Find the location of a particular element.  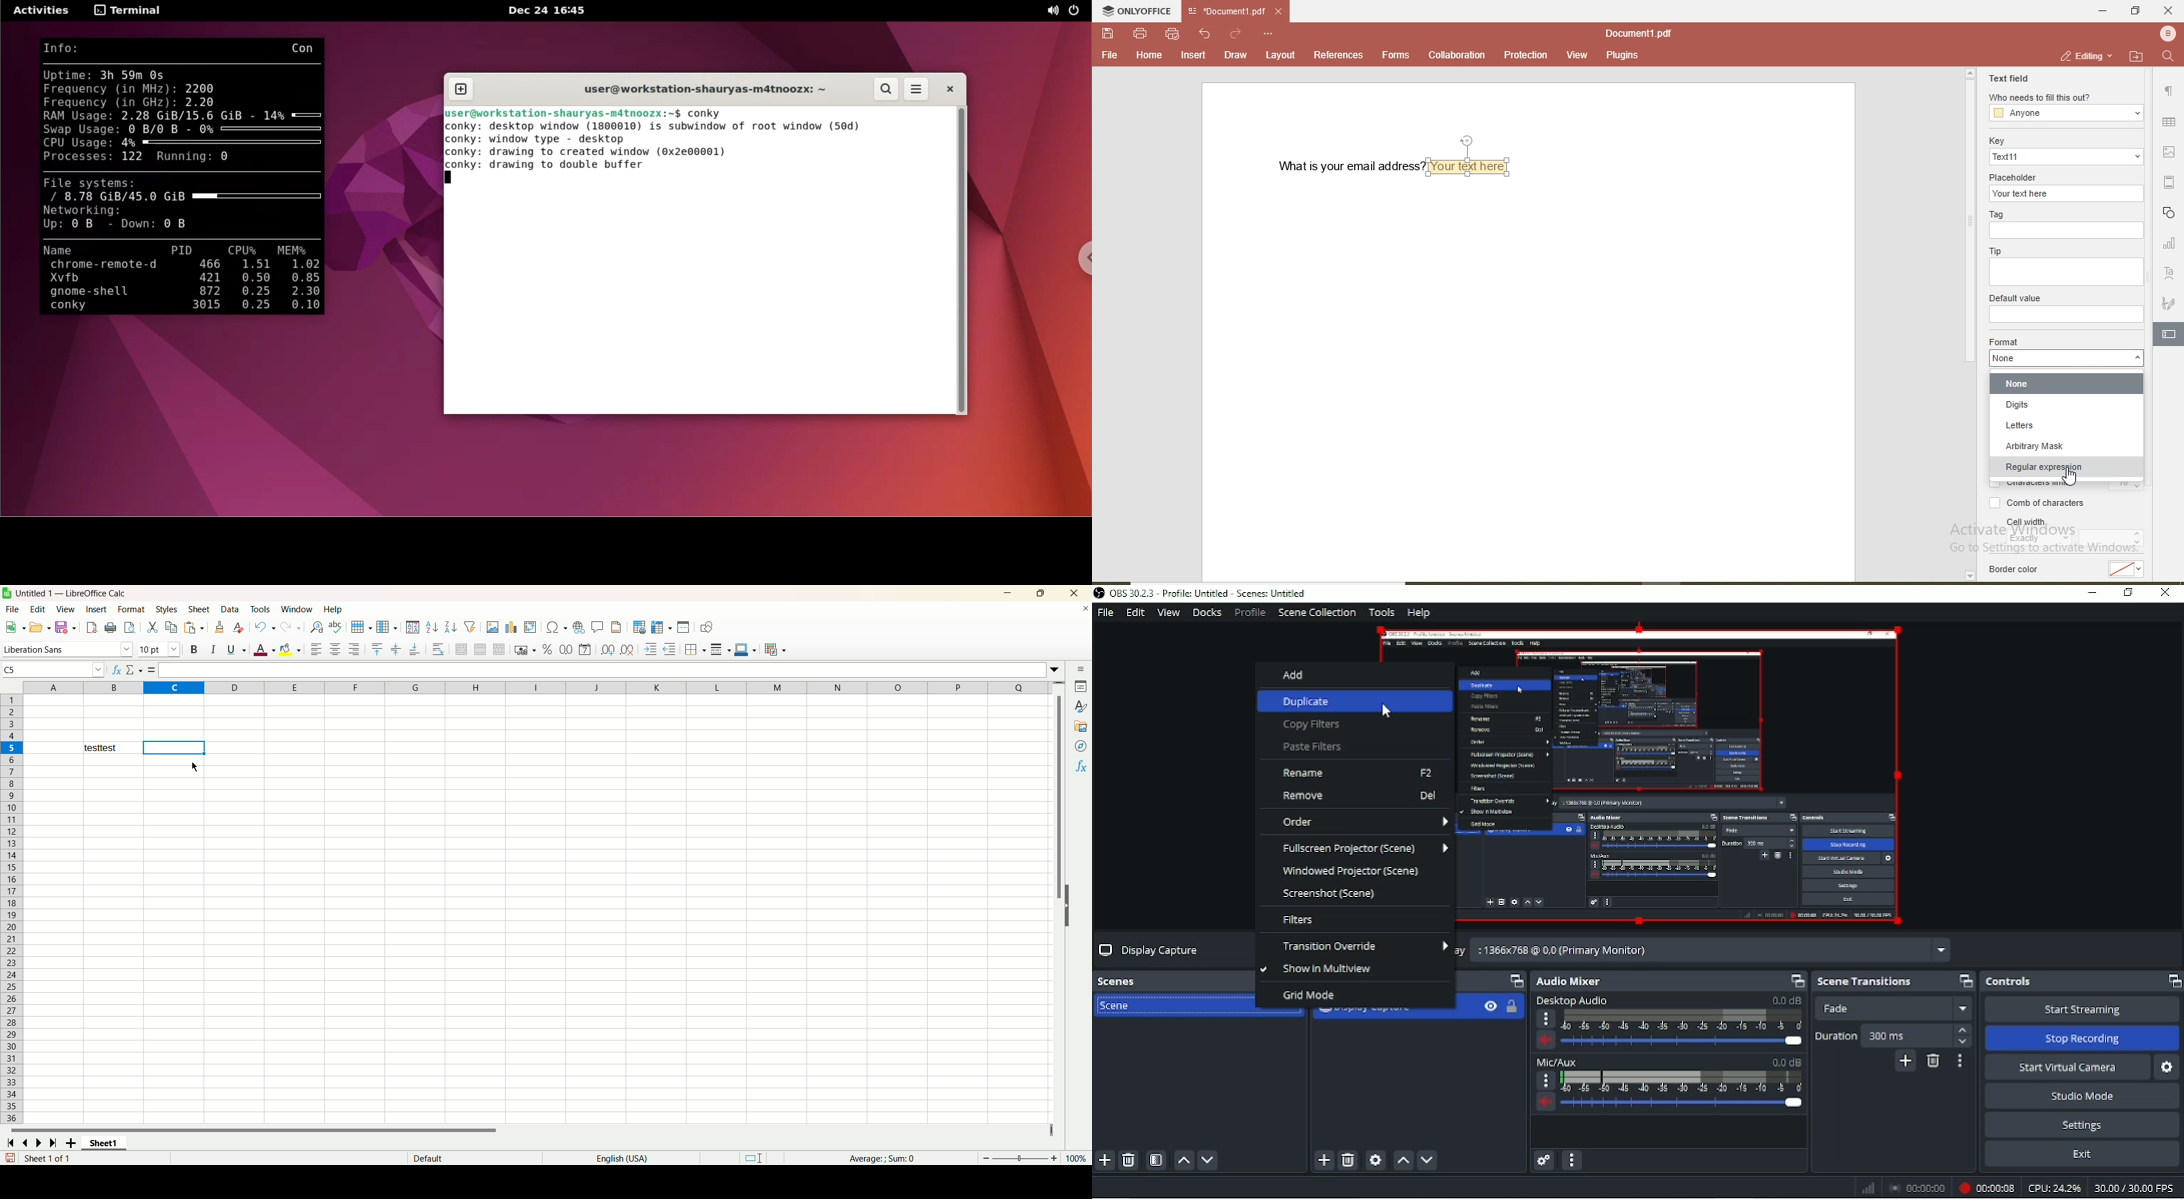

position text box is located at coordinates (1470, 140).